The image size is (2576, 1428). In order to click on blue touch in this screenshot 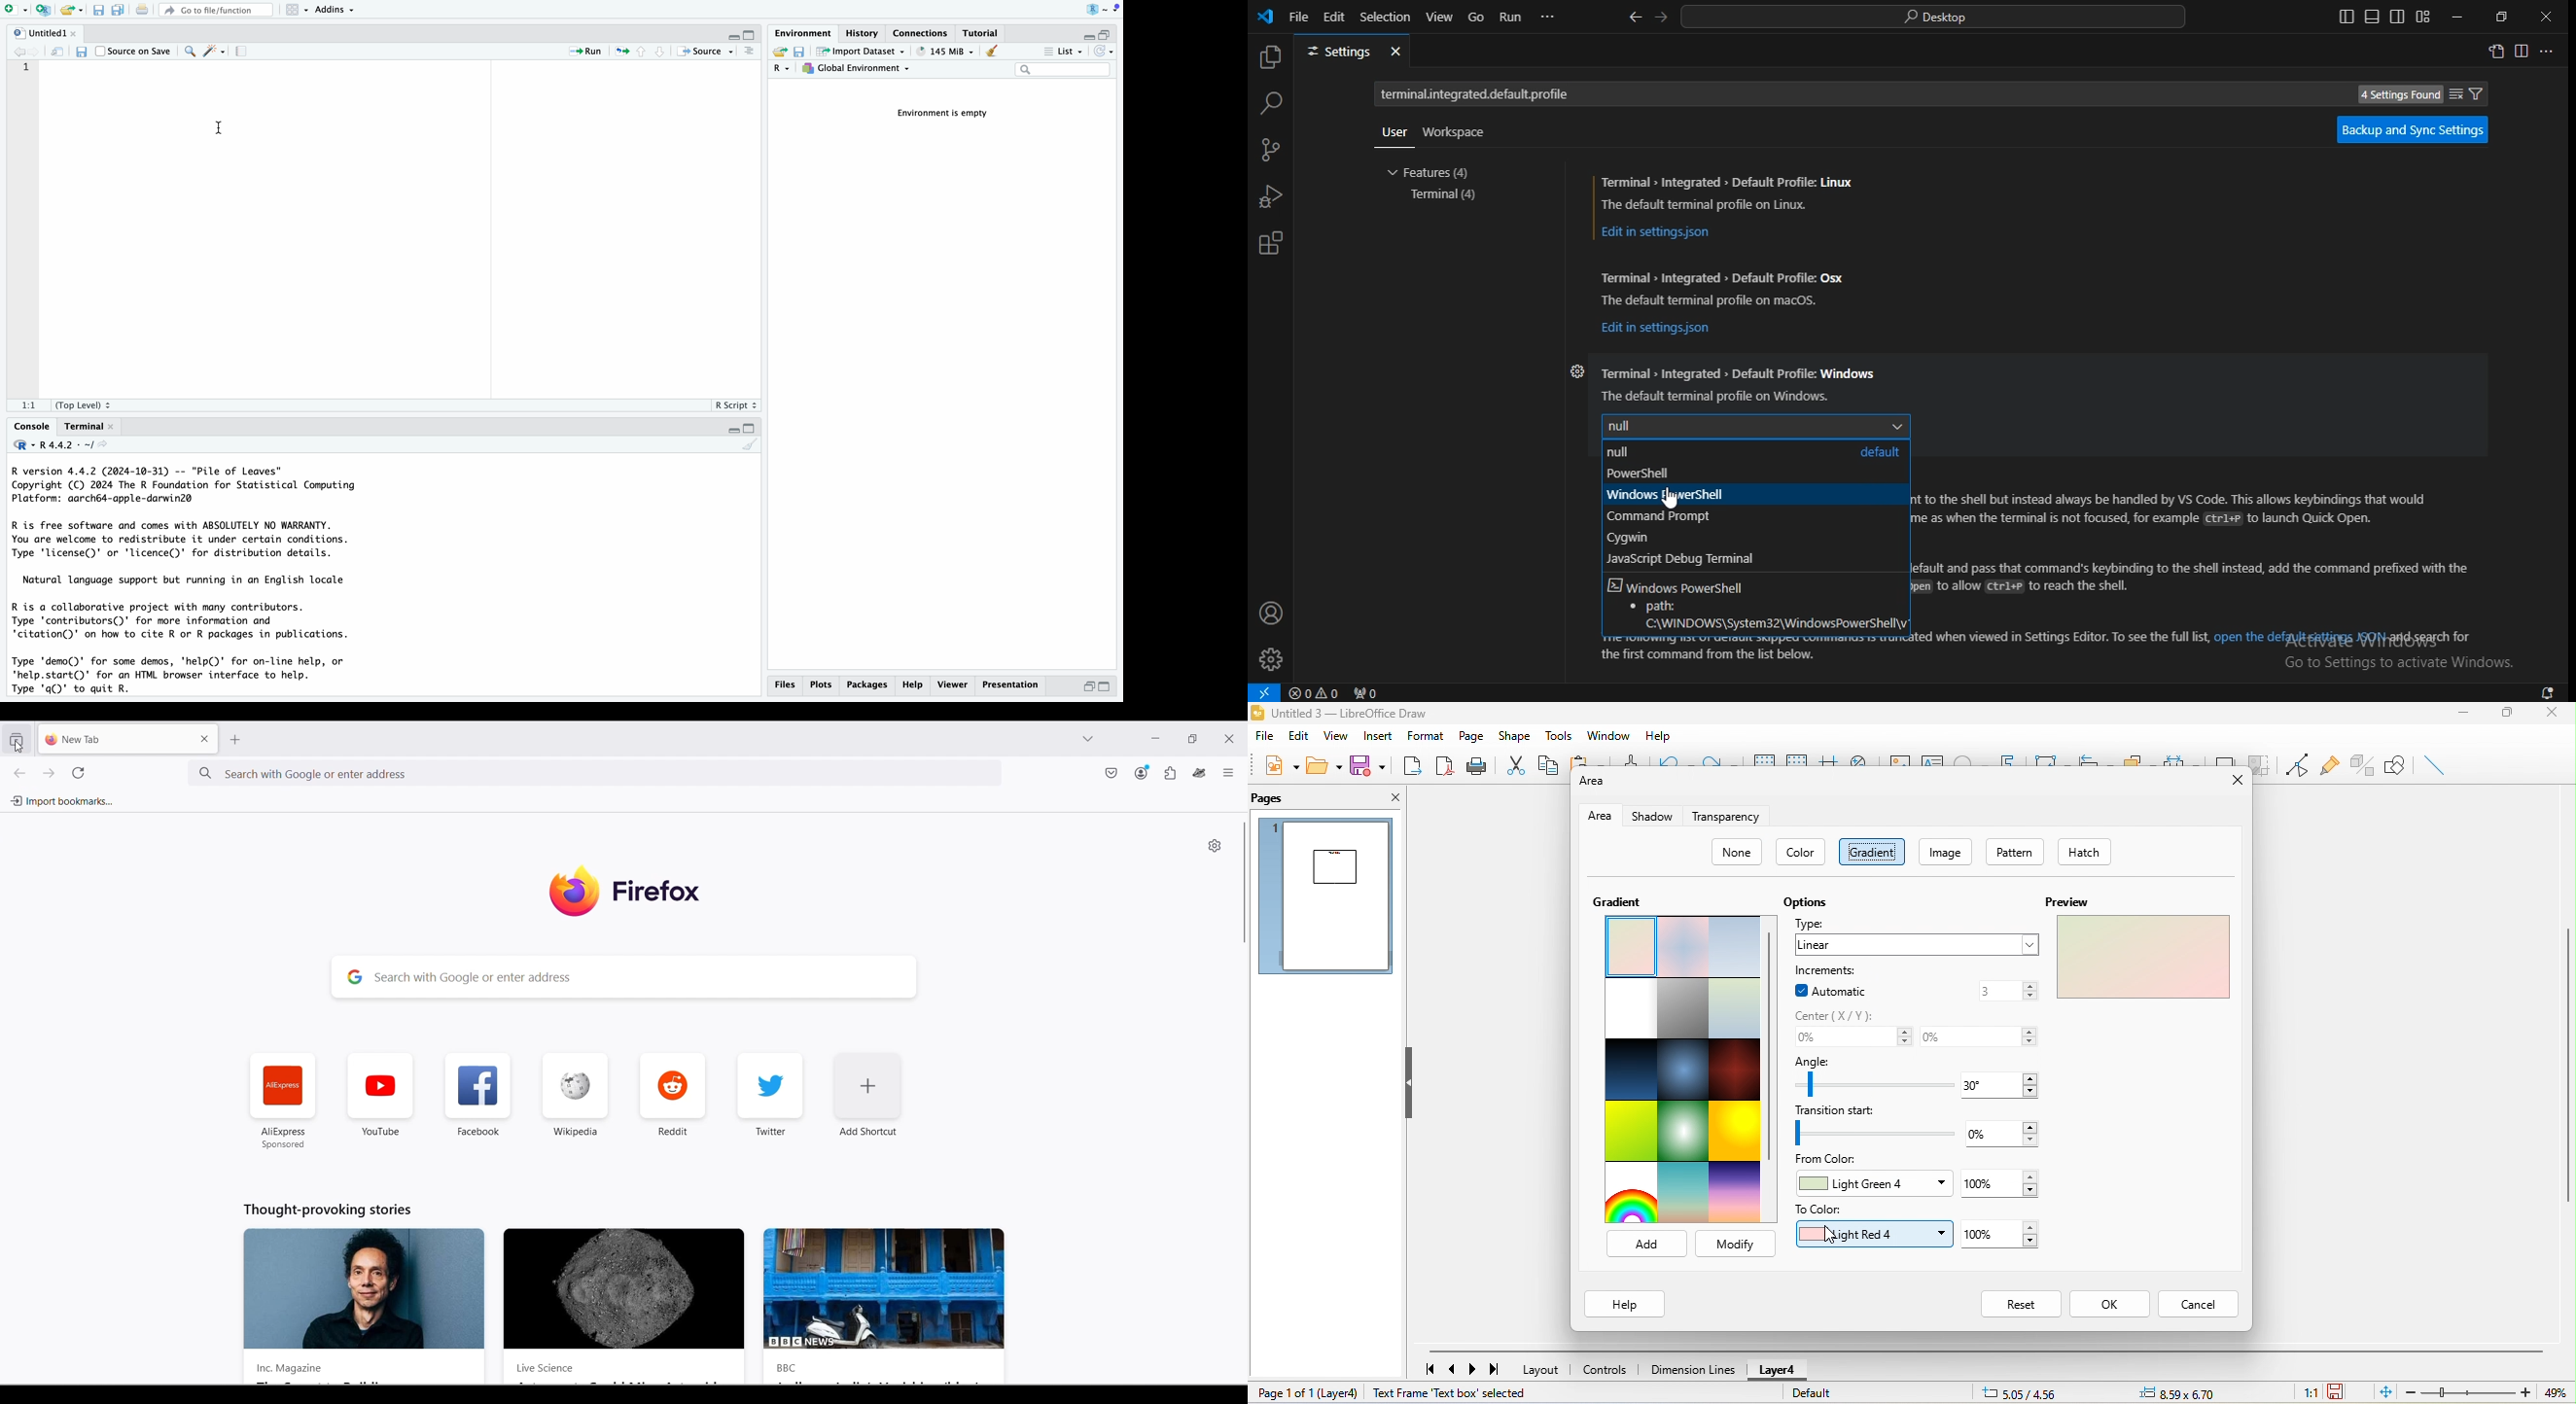, I will do `click(1733, 948)`.